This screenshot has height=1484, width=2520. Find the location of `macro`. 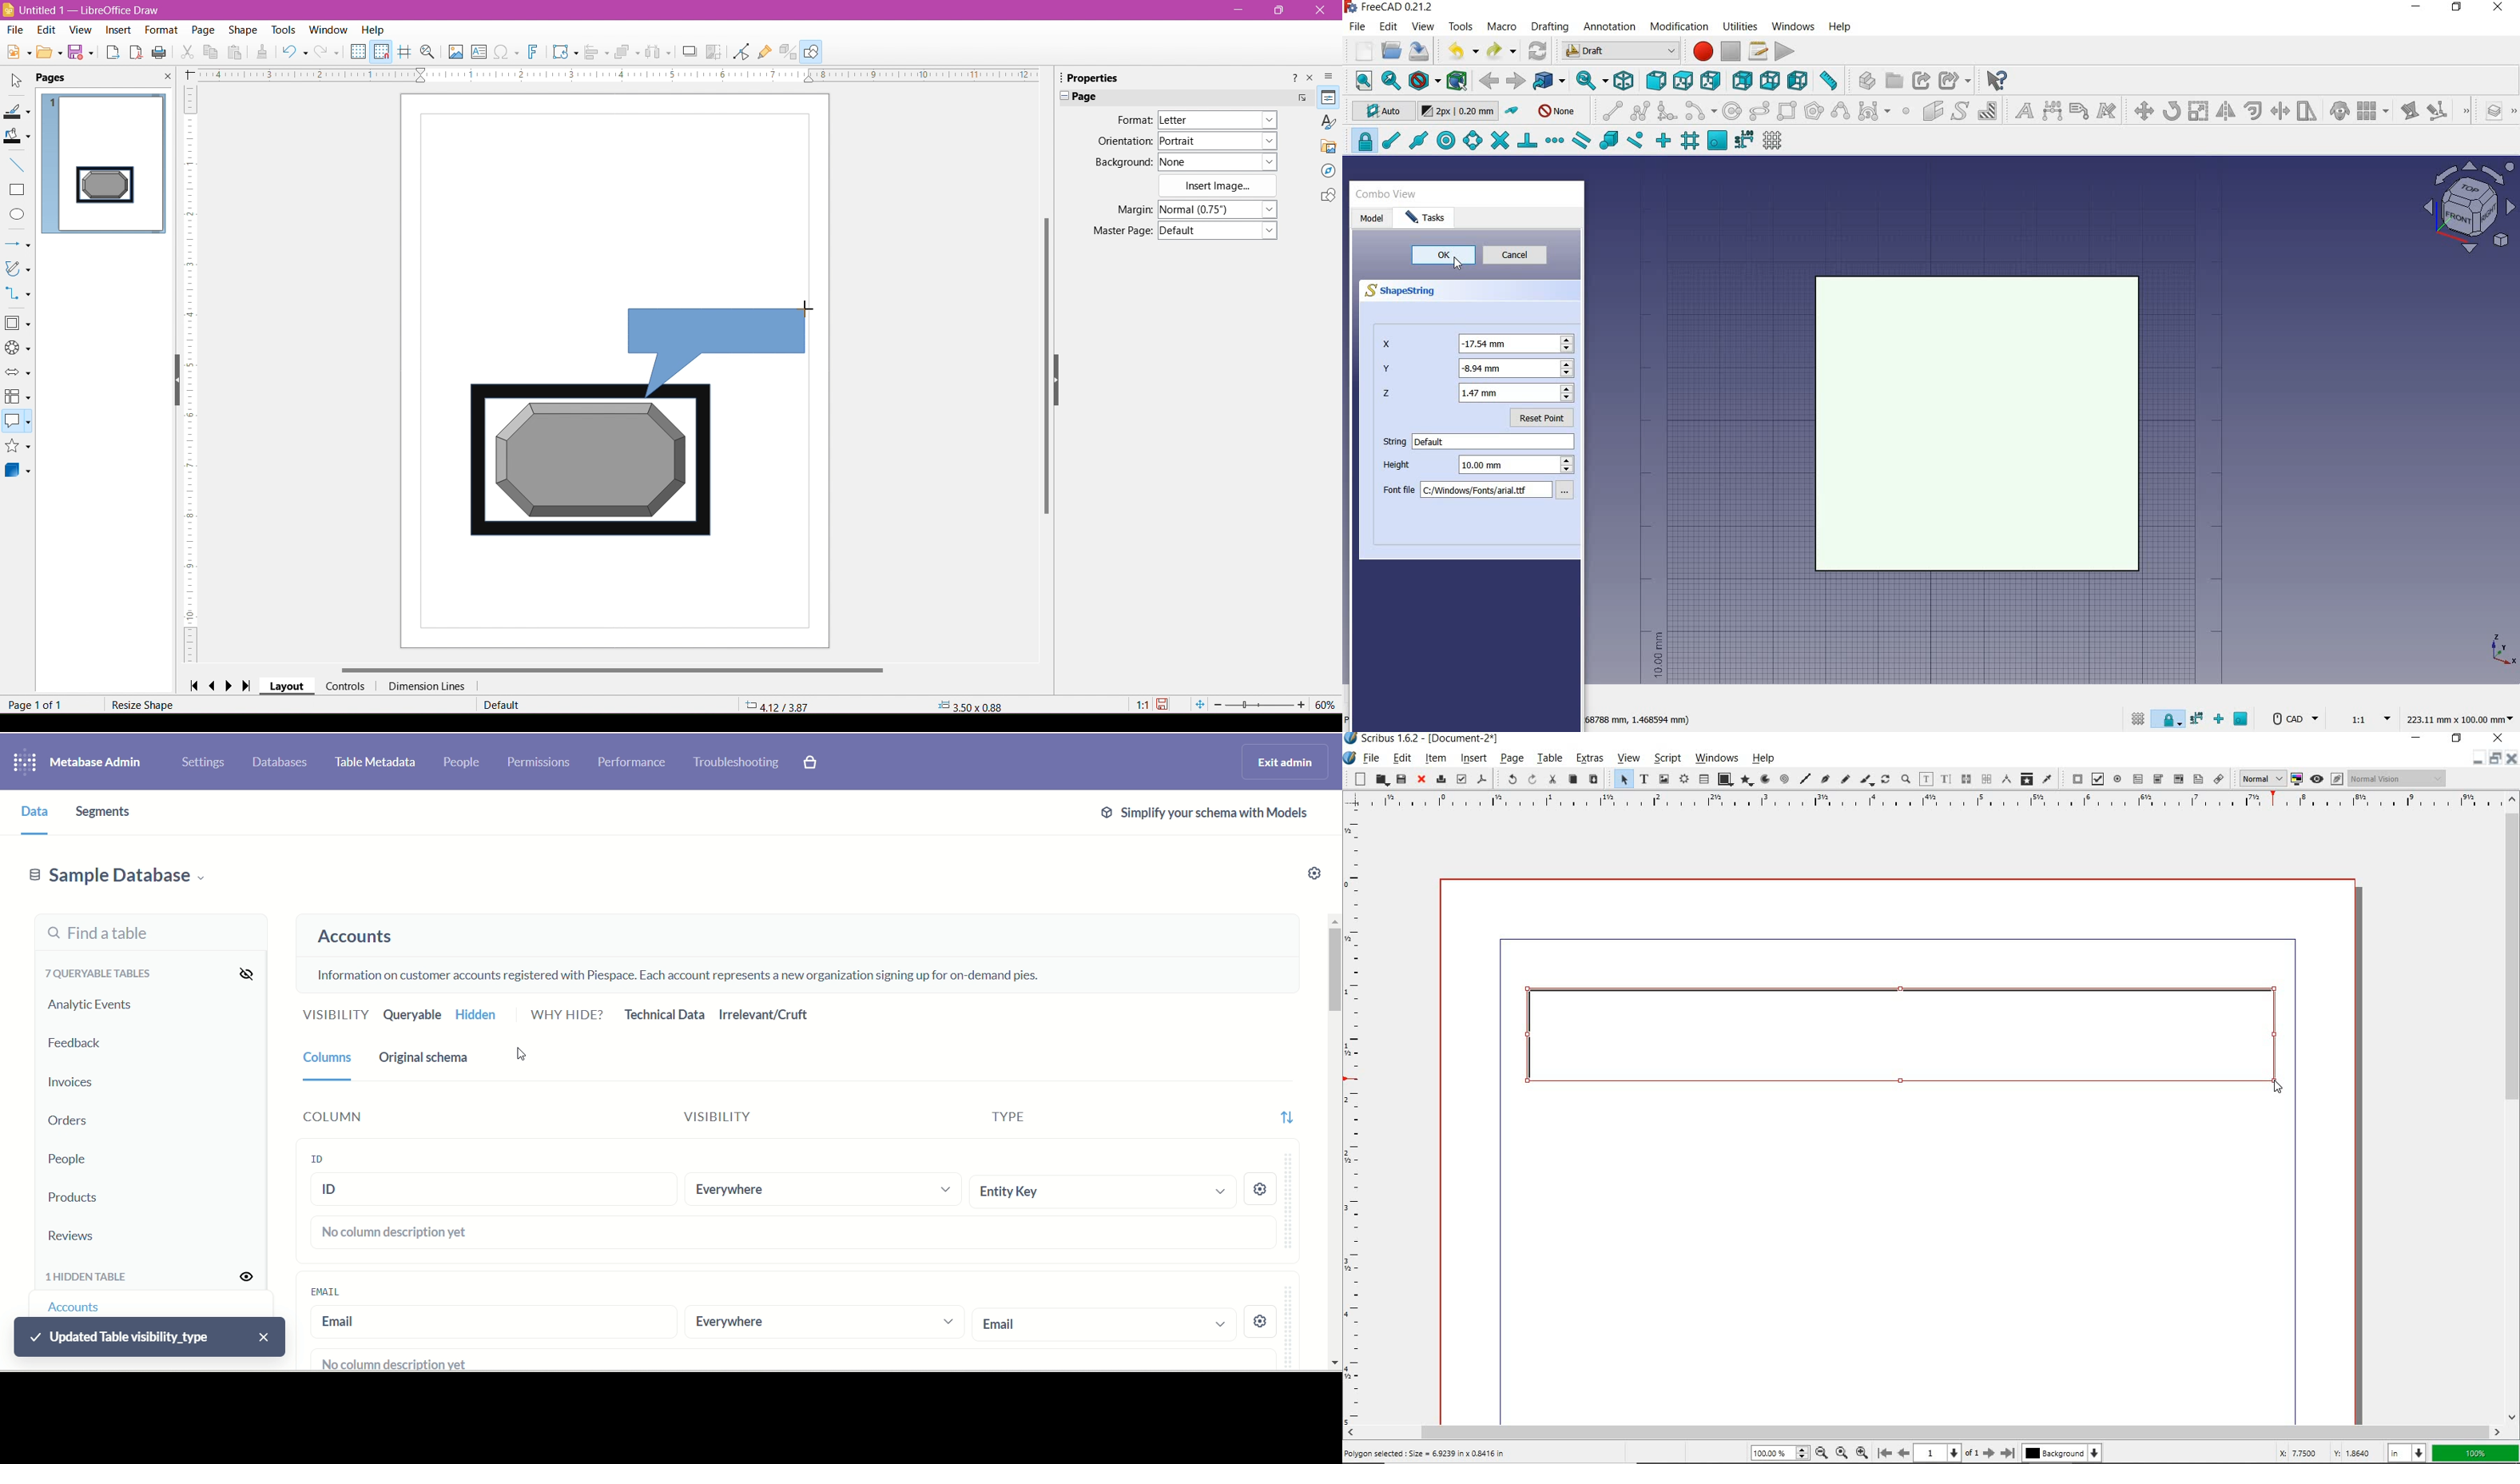

macro is located at coordinates (1503, 28).